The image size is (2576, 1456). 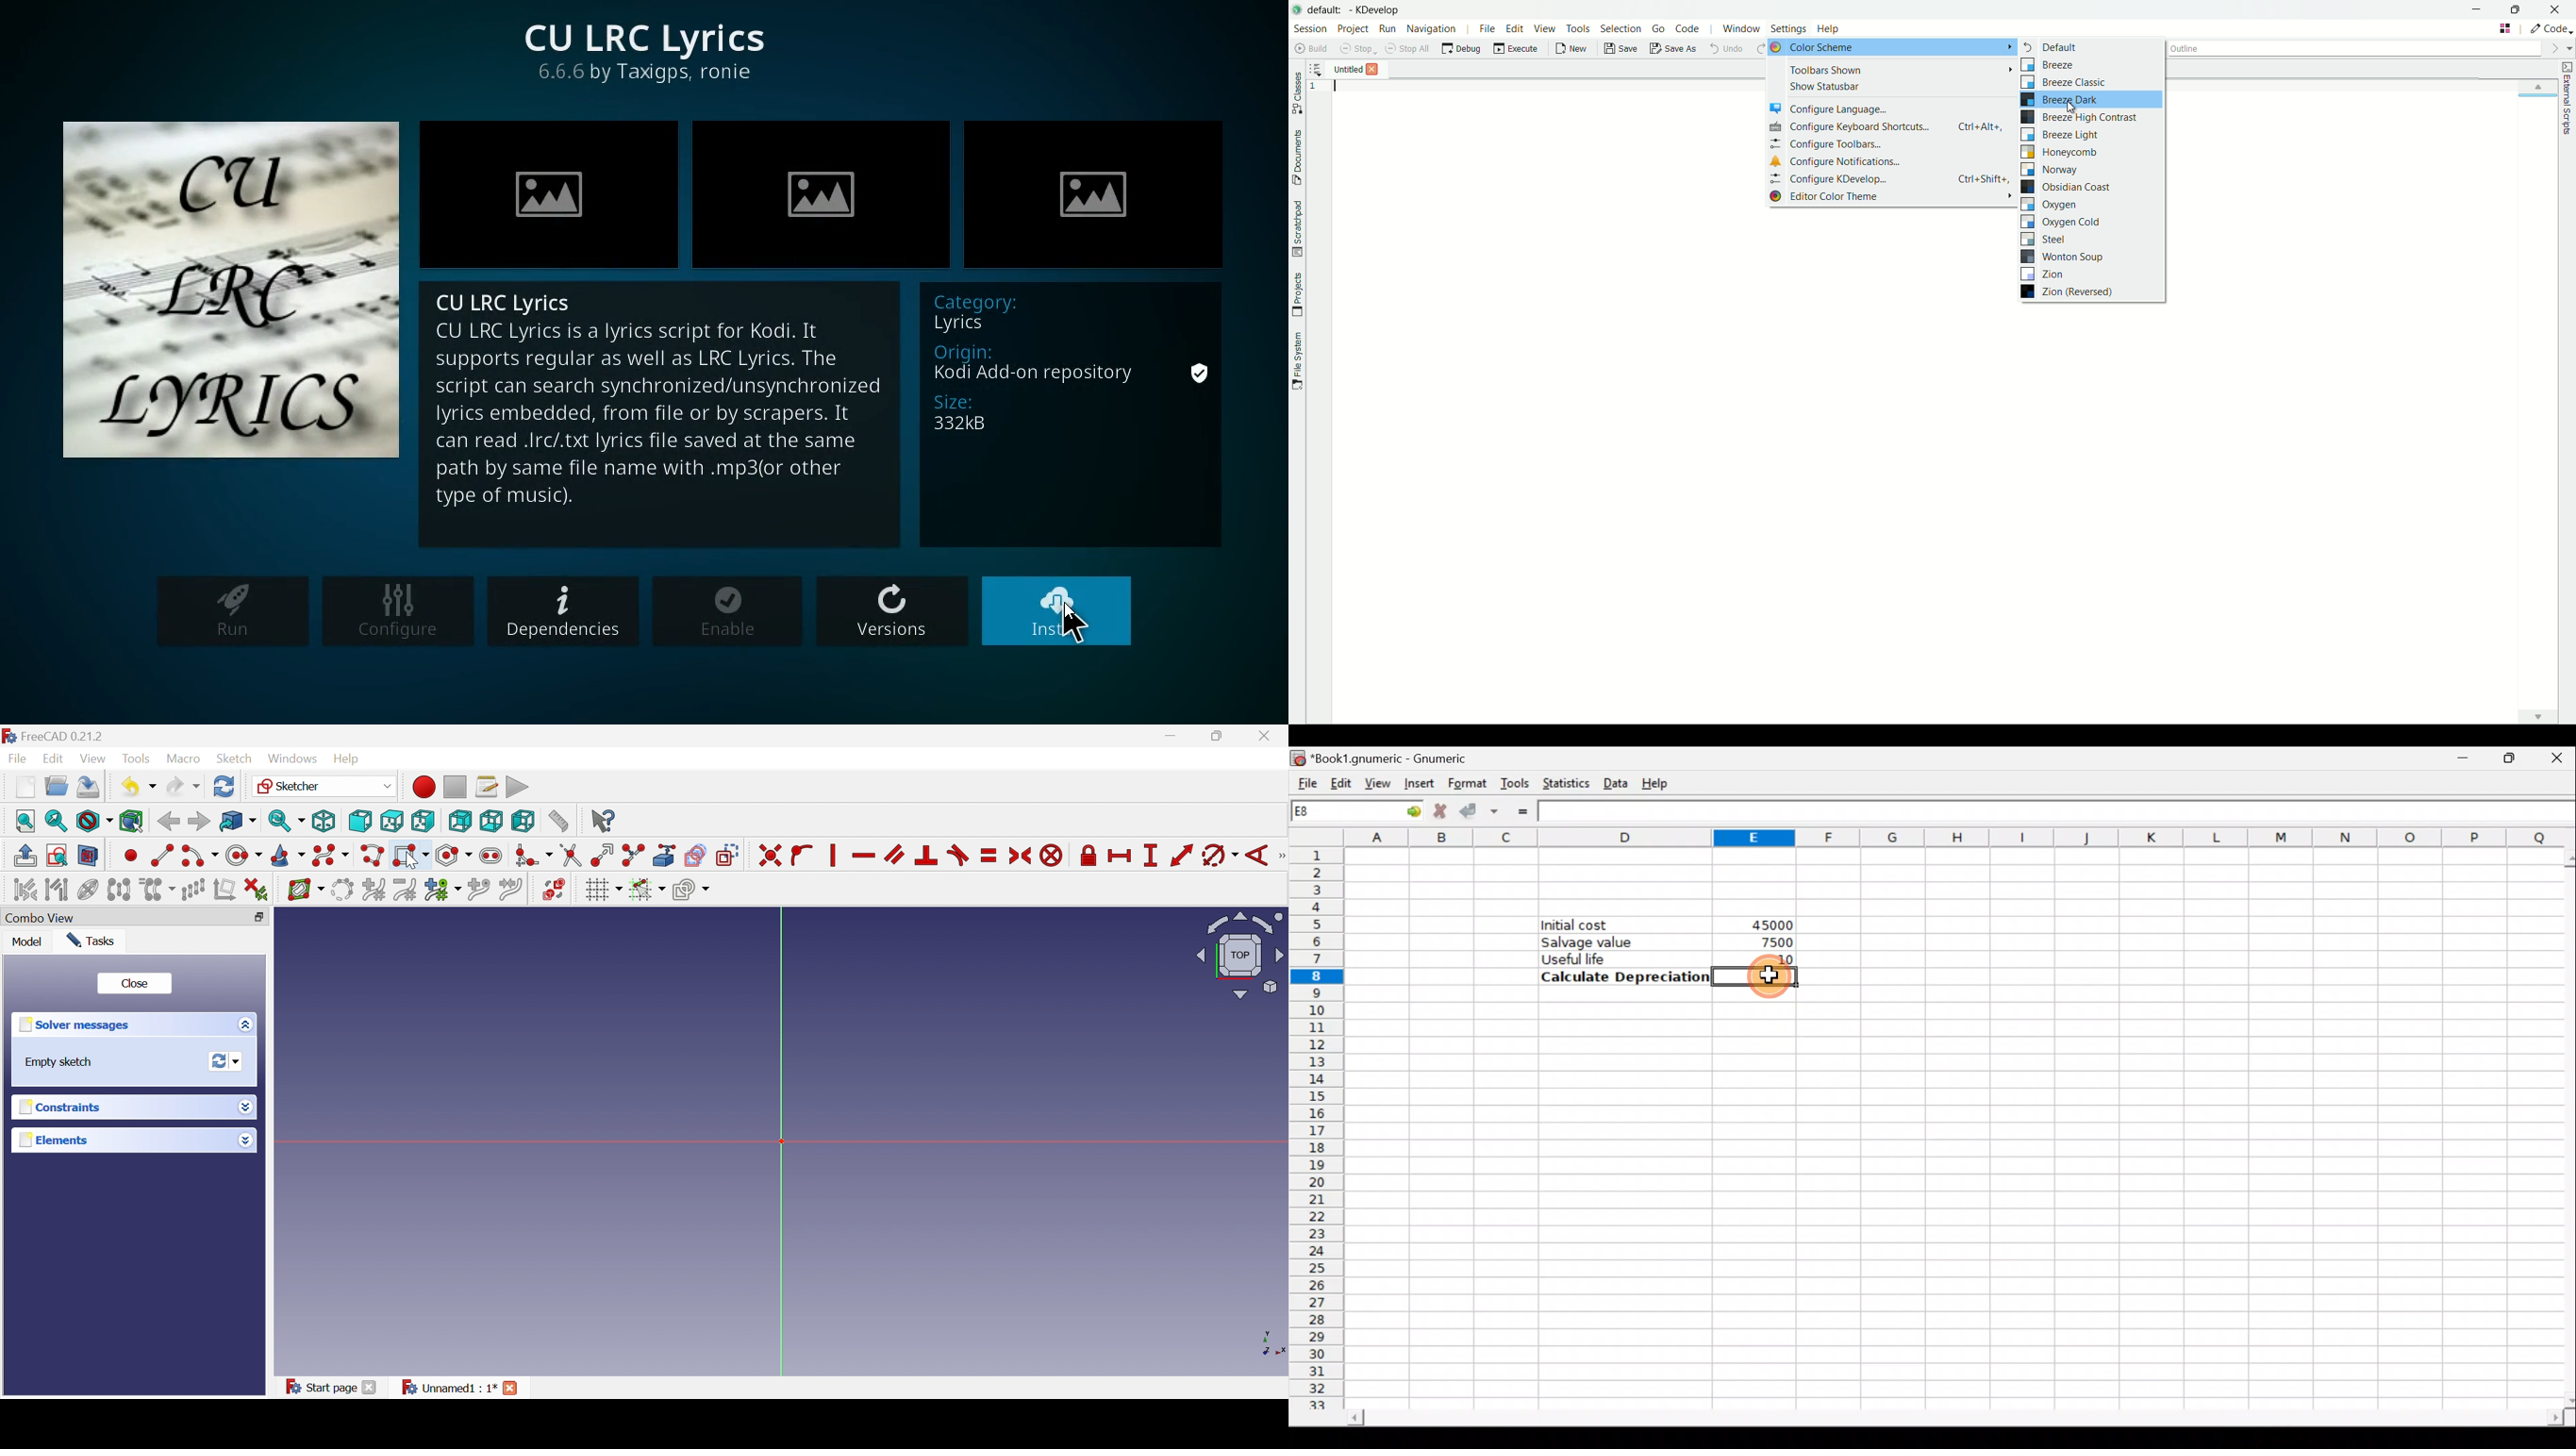 What do you see at coordinates (24, 855) in the screenshot?
I see `Leave sketch` at bounding box center [24, 855].